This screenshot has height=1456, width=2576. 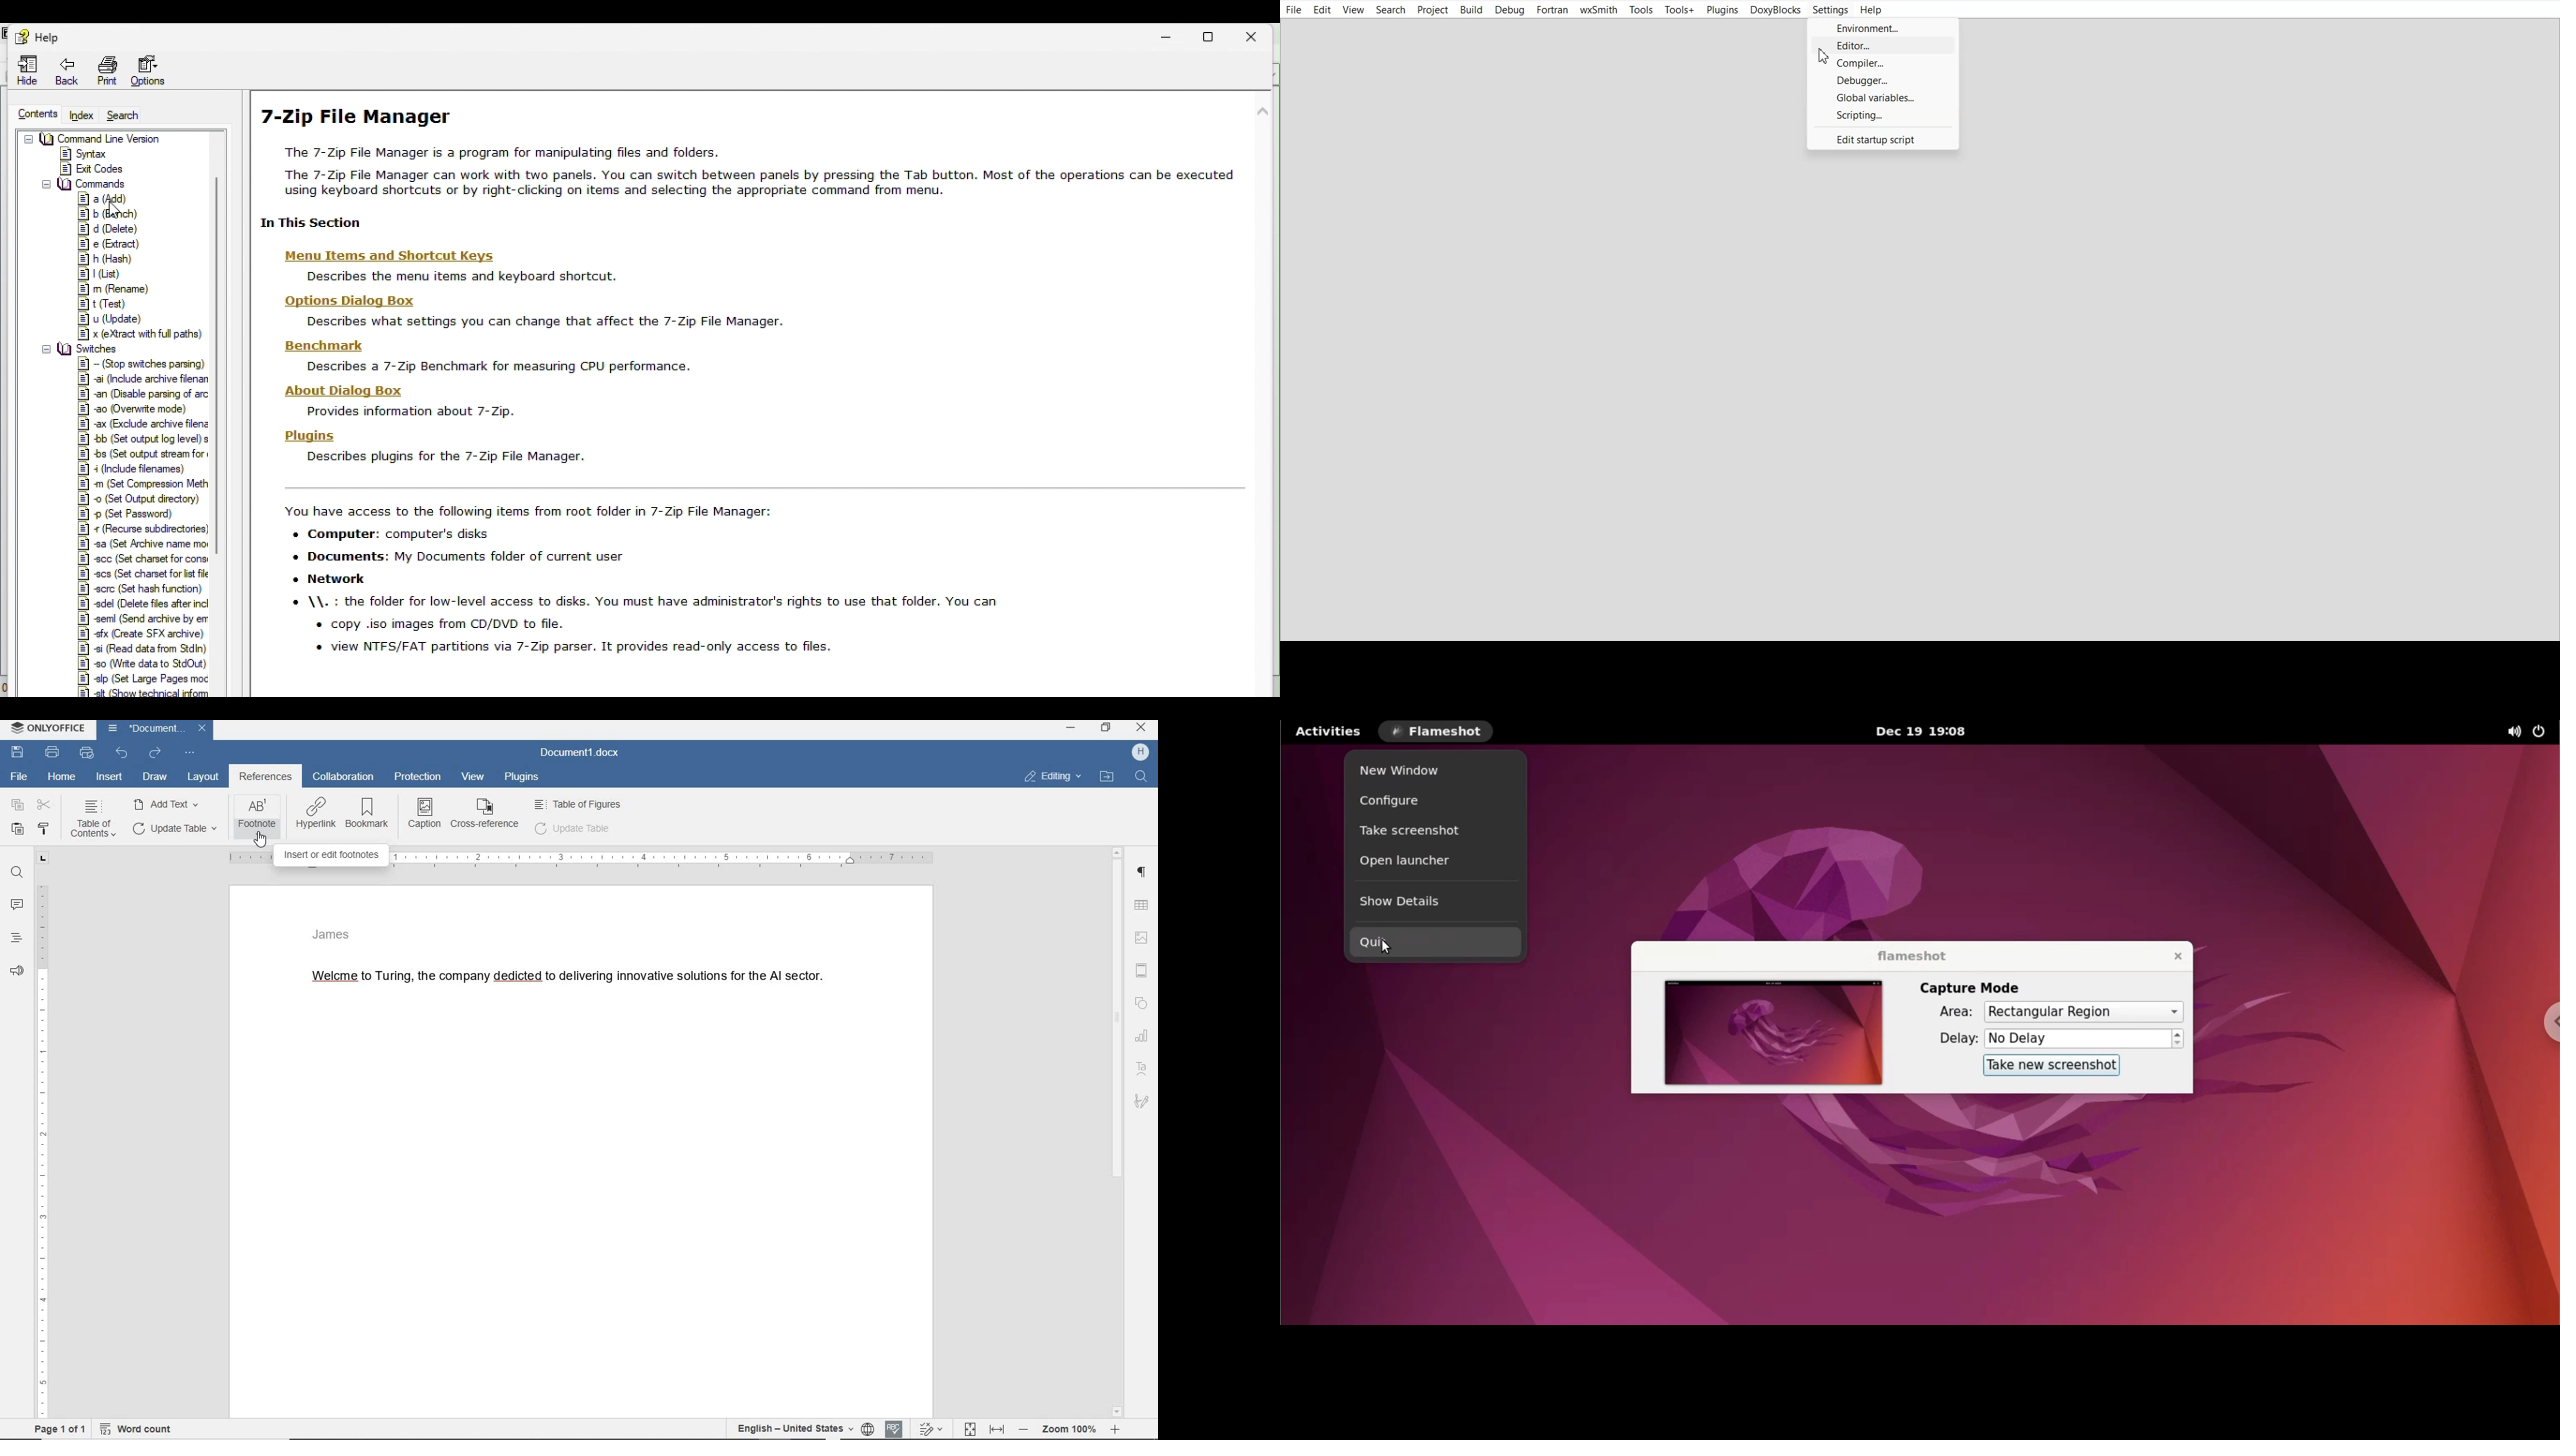 What do you see at coordinates (343, 778) in the screenshot?
I see `collaboration` at bounding box center [343, 778].